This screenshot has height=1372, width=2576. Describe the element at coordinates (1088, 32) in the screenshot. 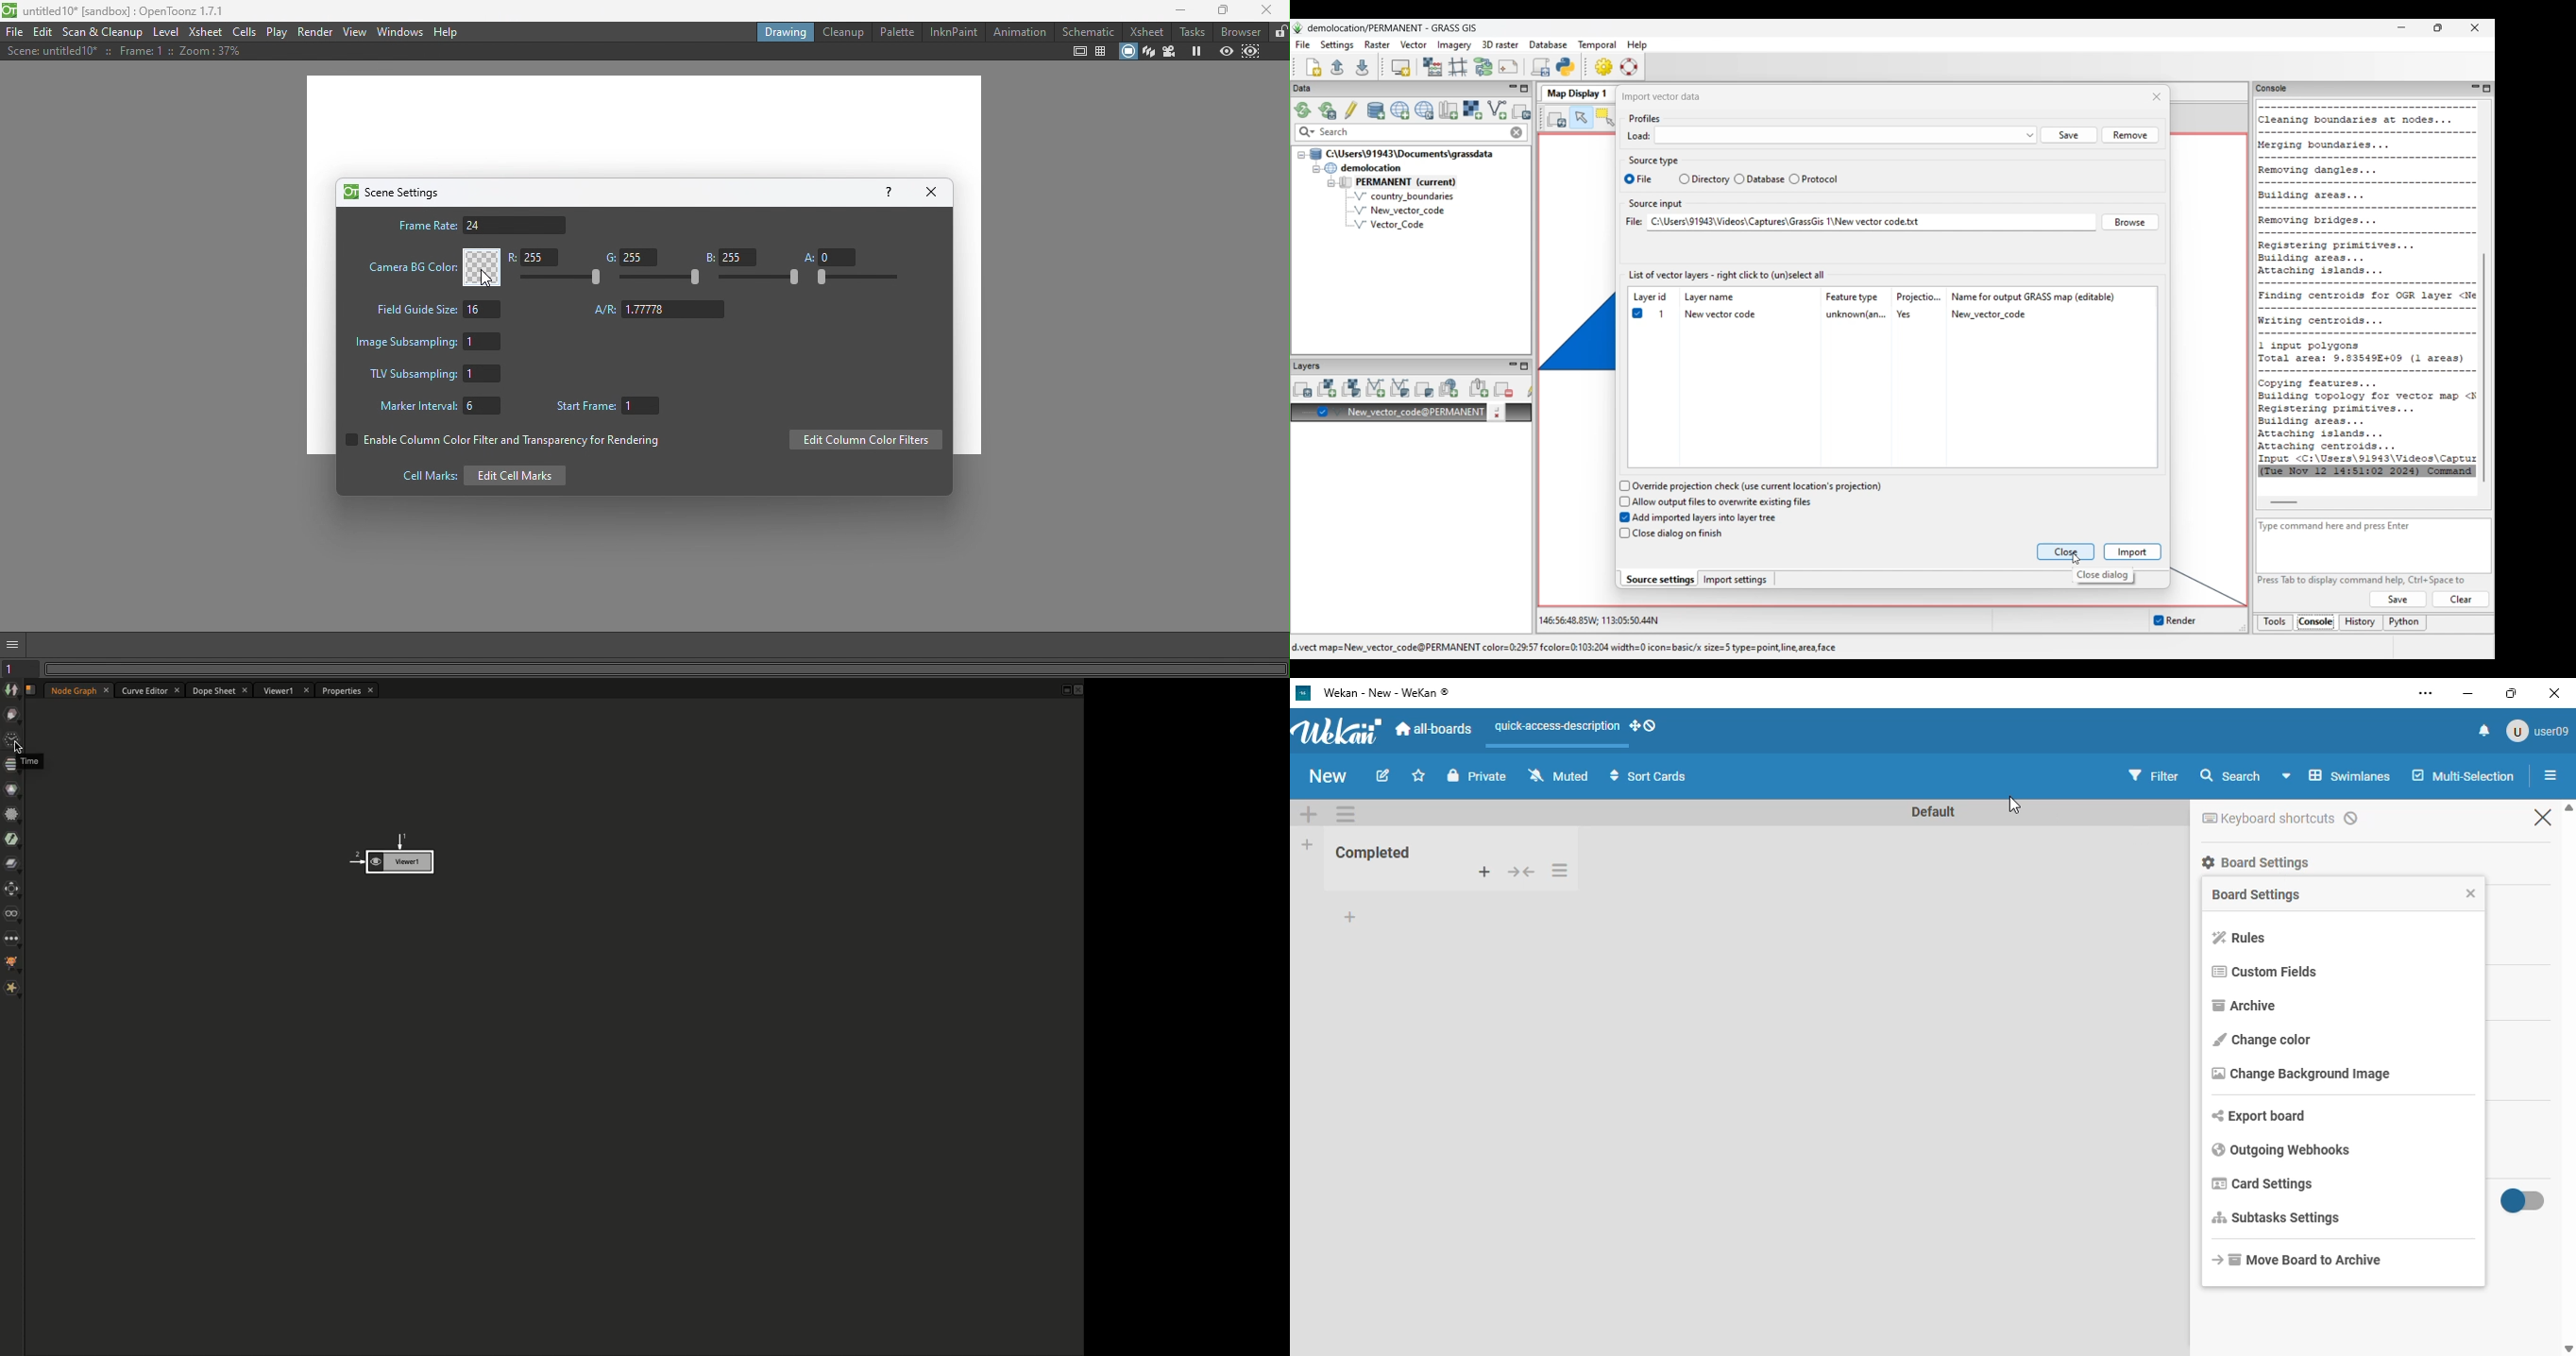

I see `Schematic` at that location.